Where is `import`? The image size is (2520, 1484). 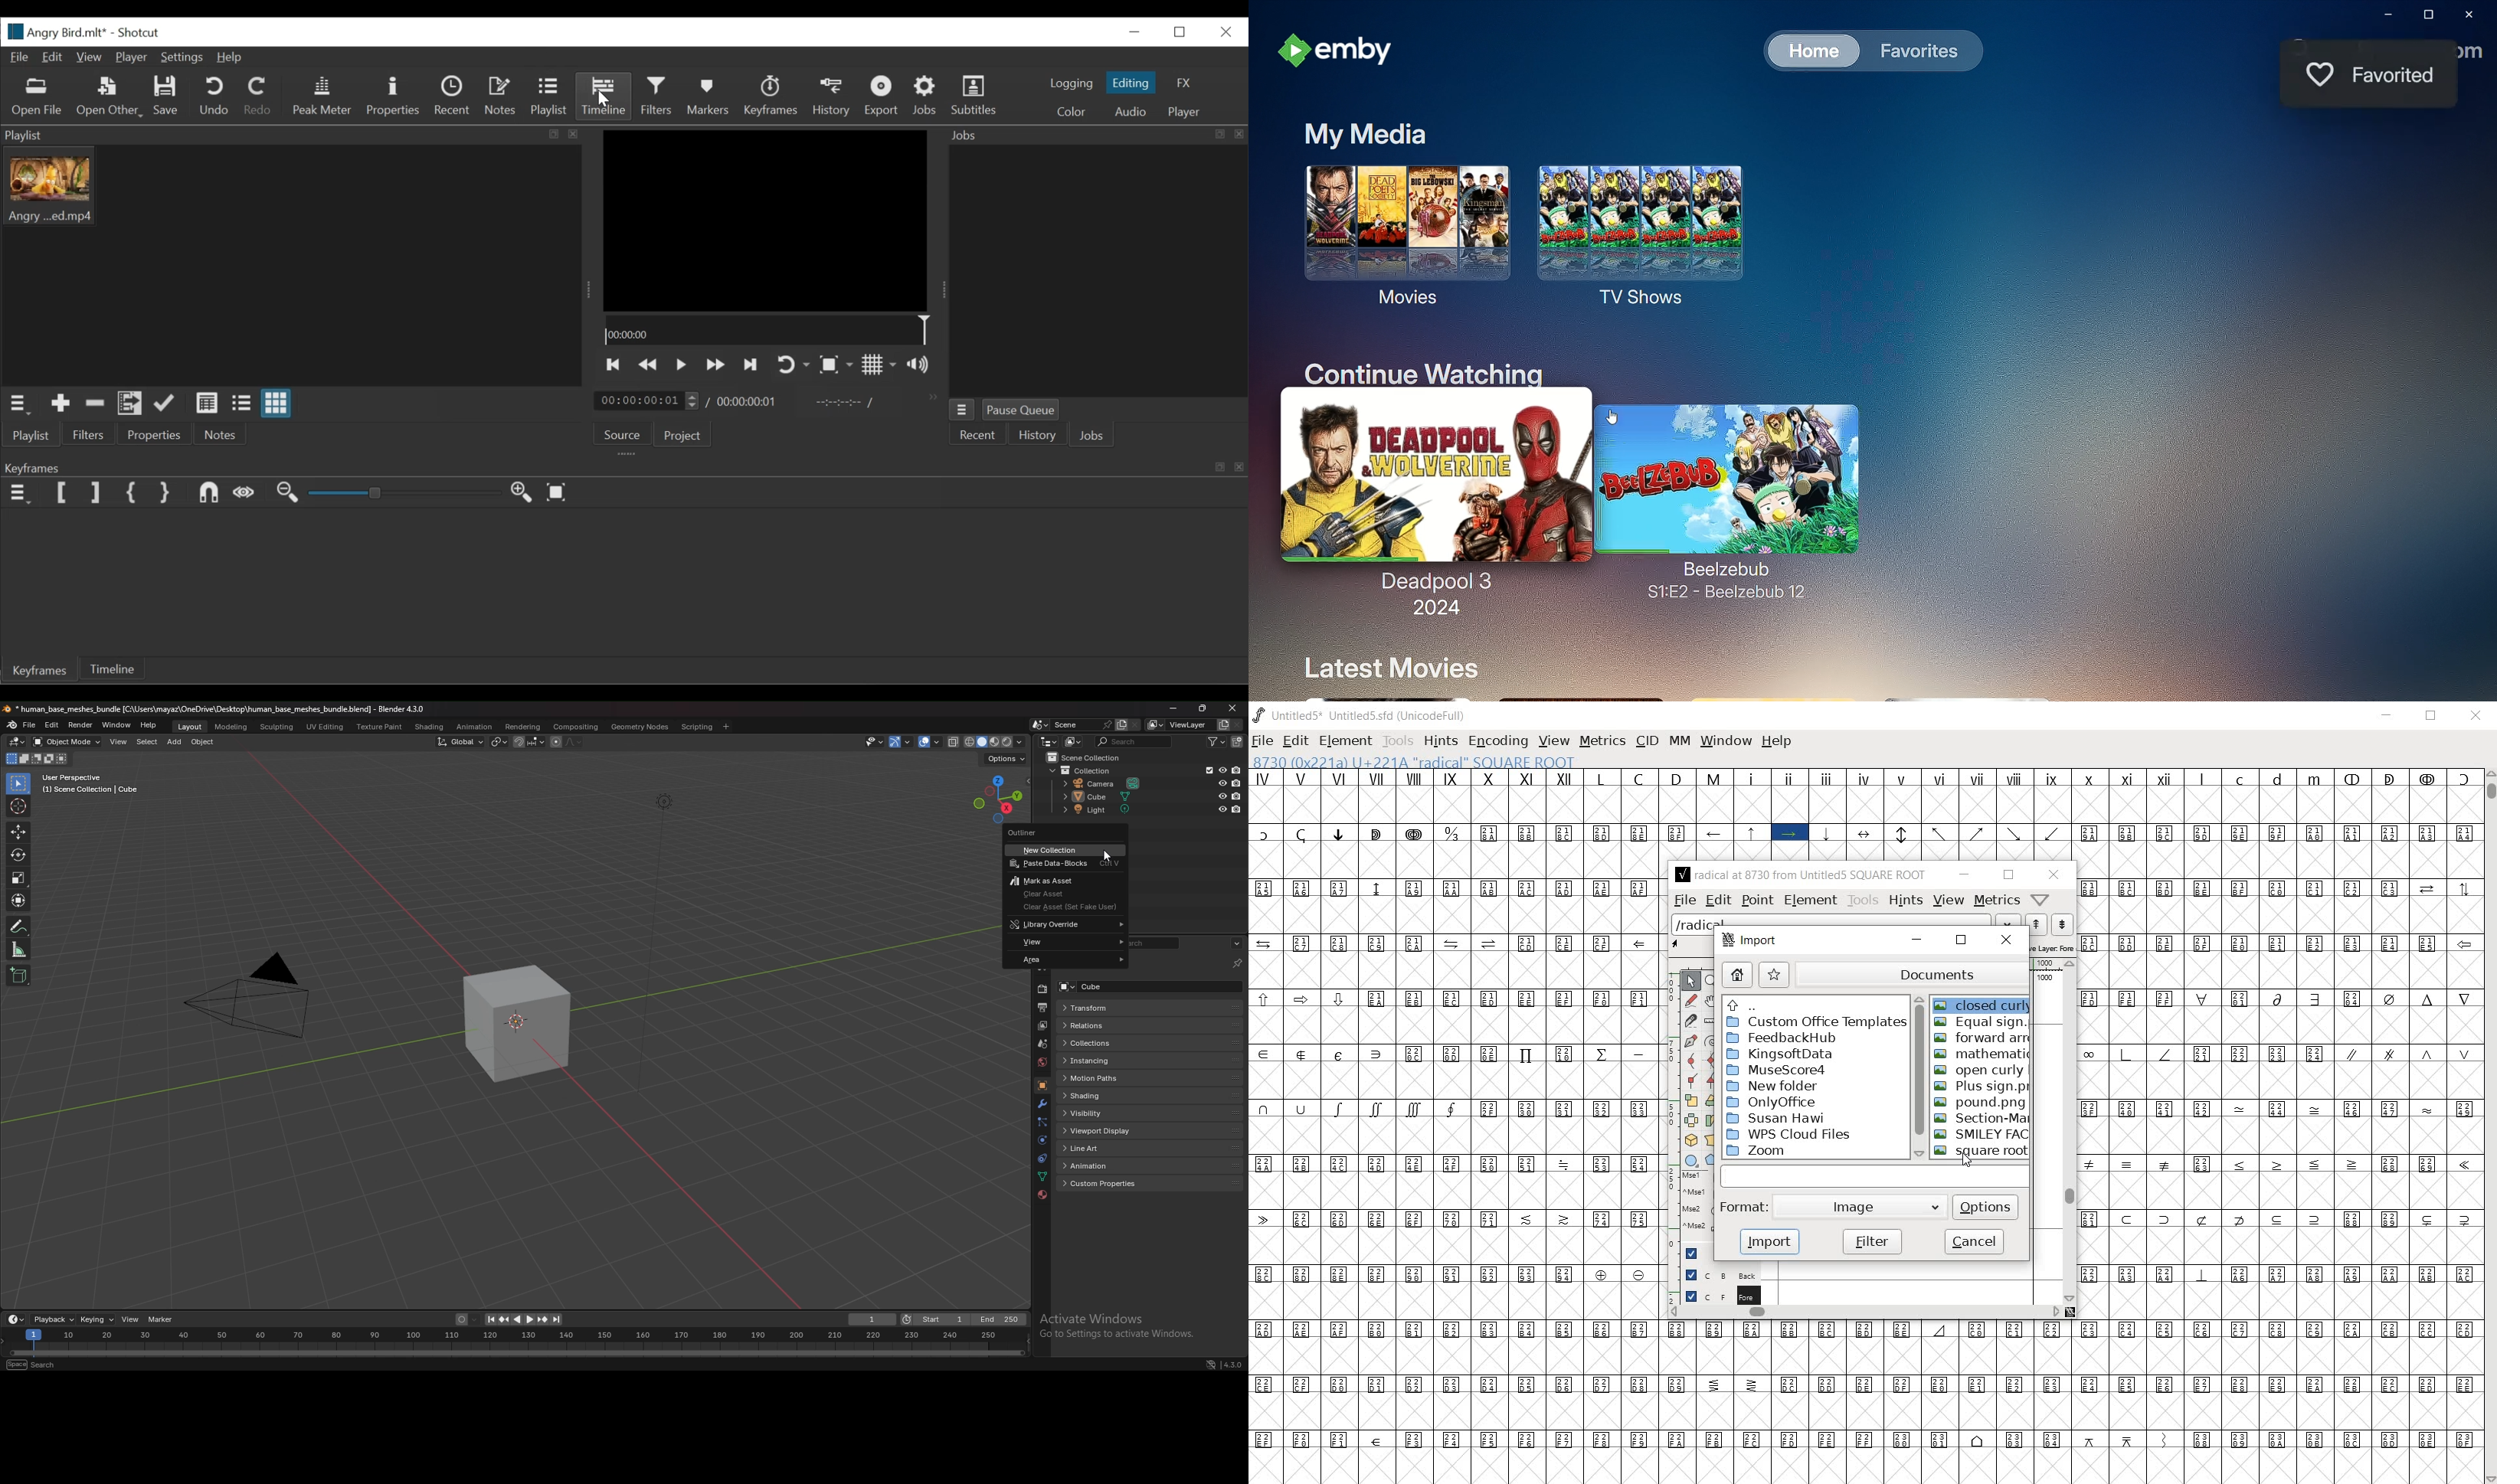 import is located at coordinates (1769, 1240).